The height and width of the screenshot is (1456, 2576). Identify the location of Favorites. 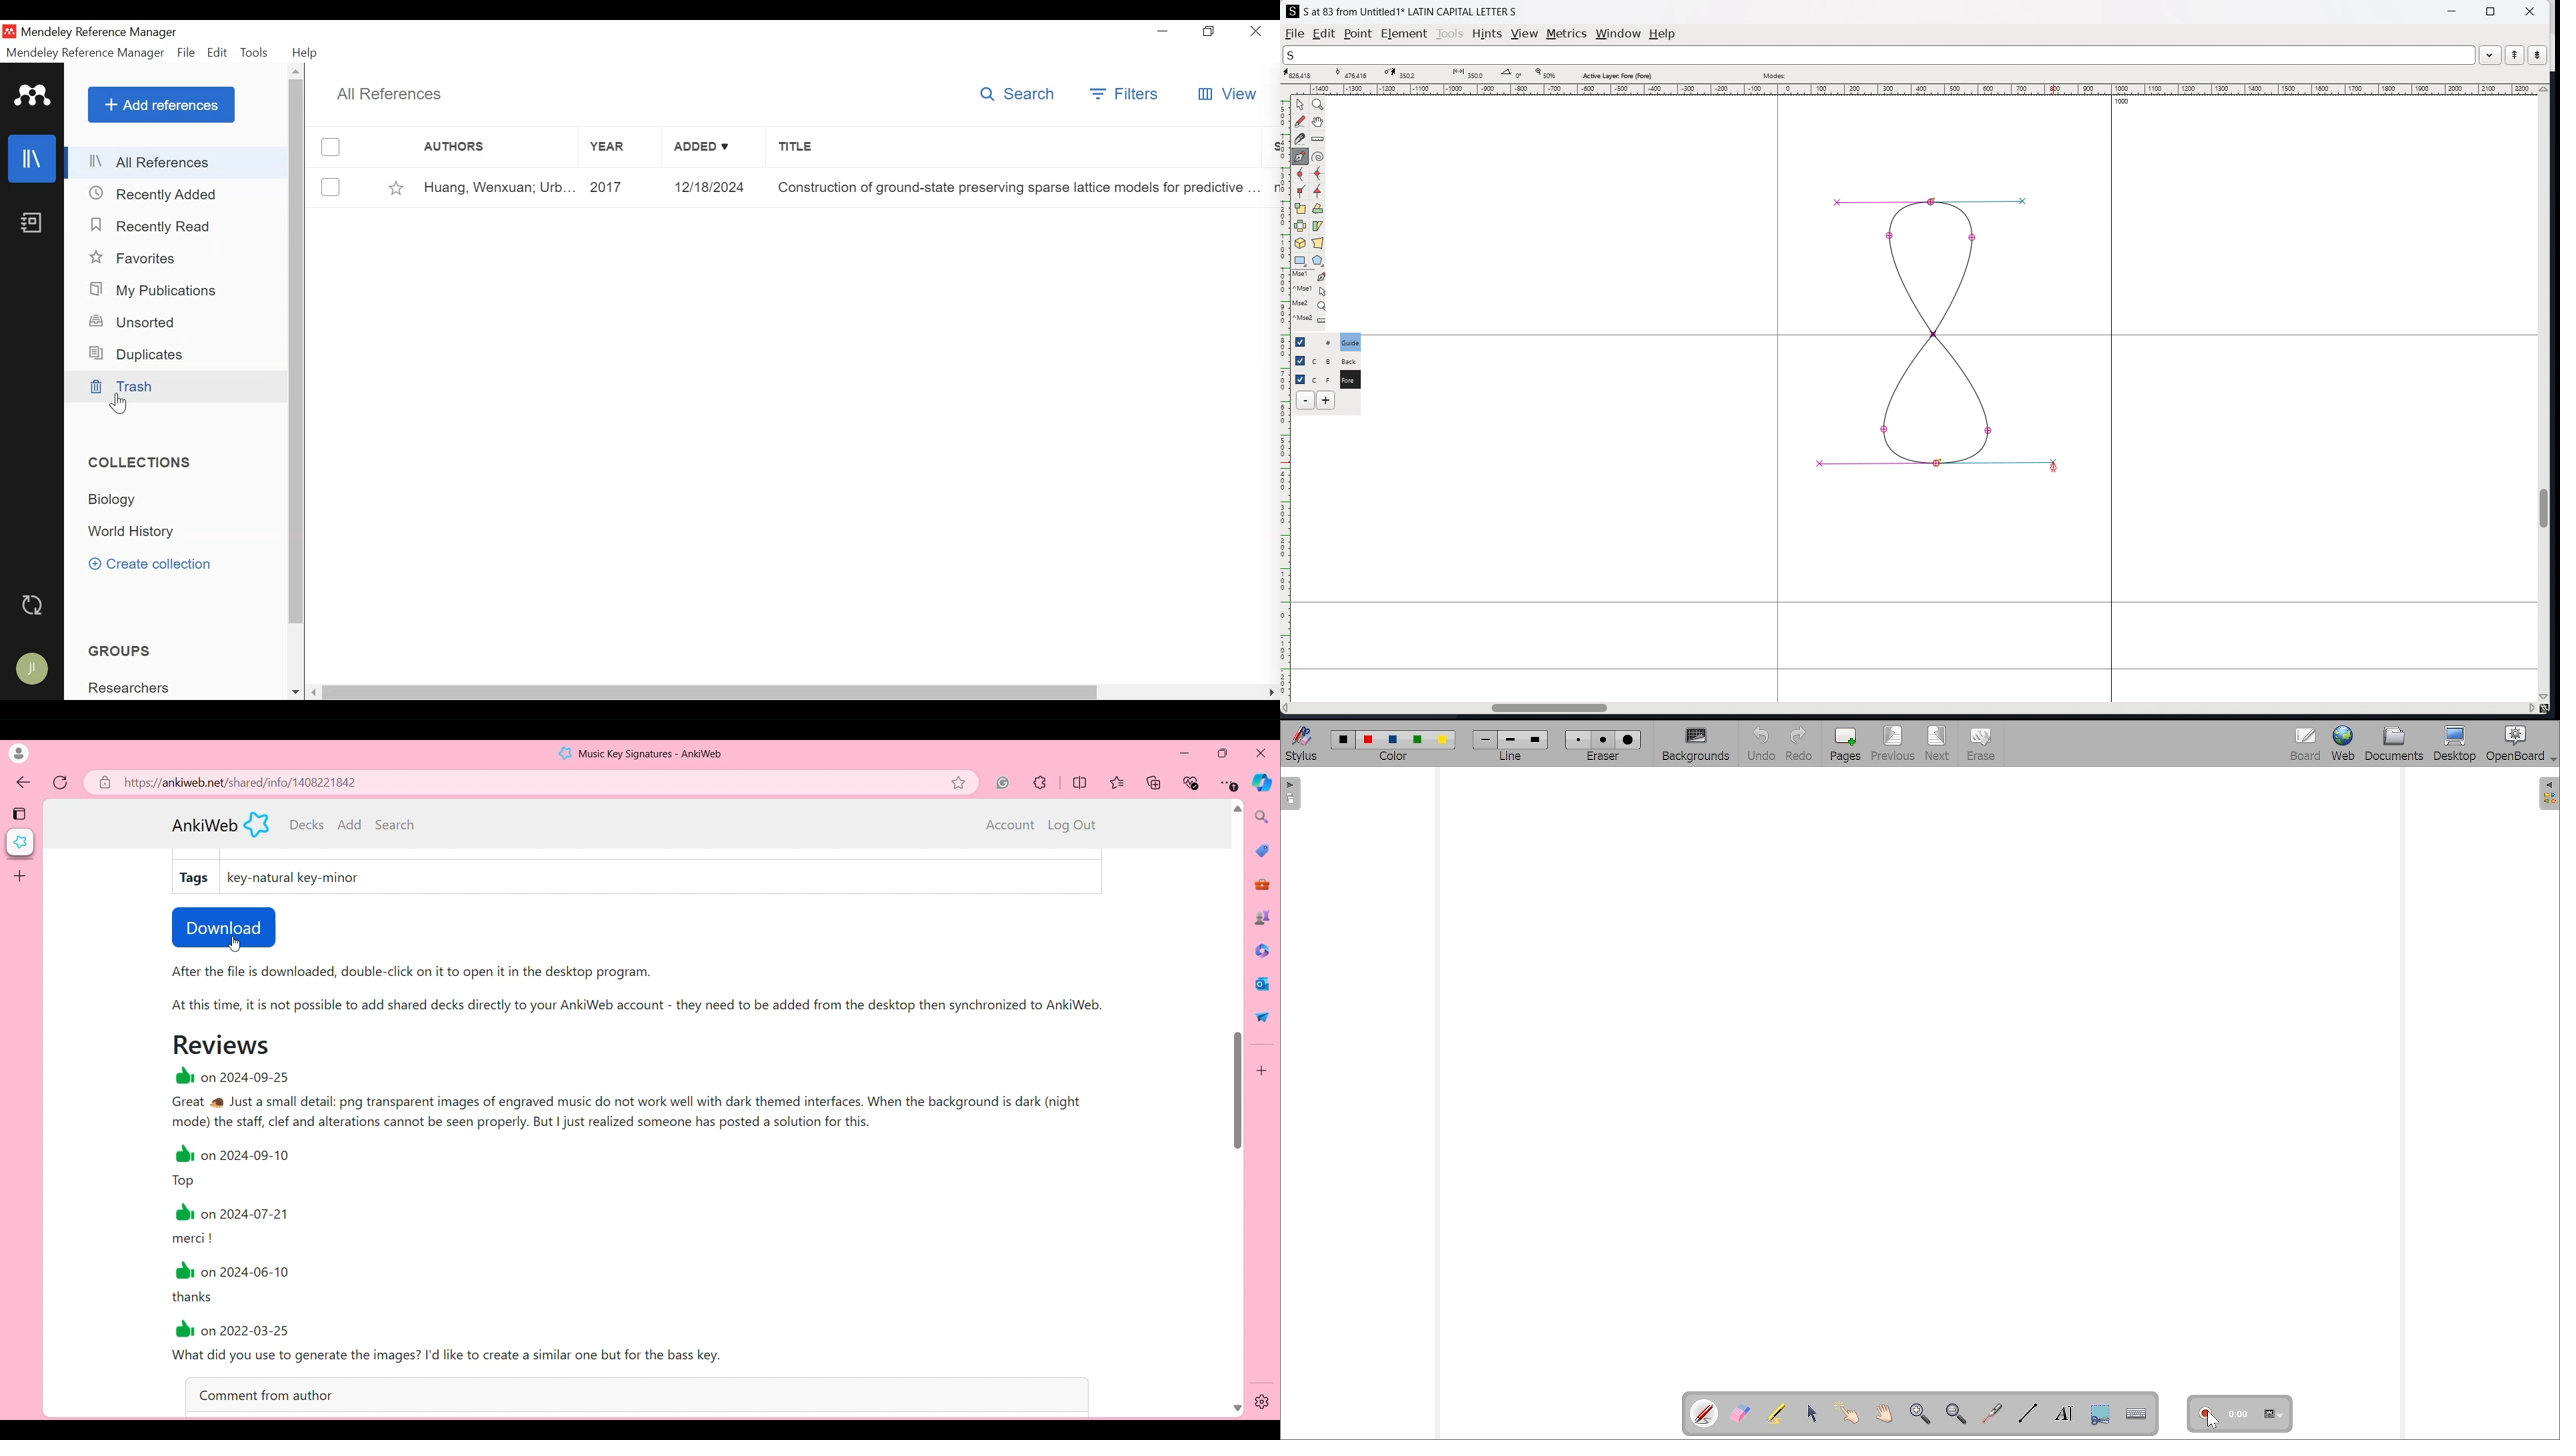
(1118, 783).